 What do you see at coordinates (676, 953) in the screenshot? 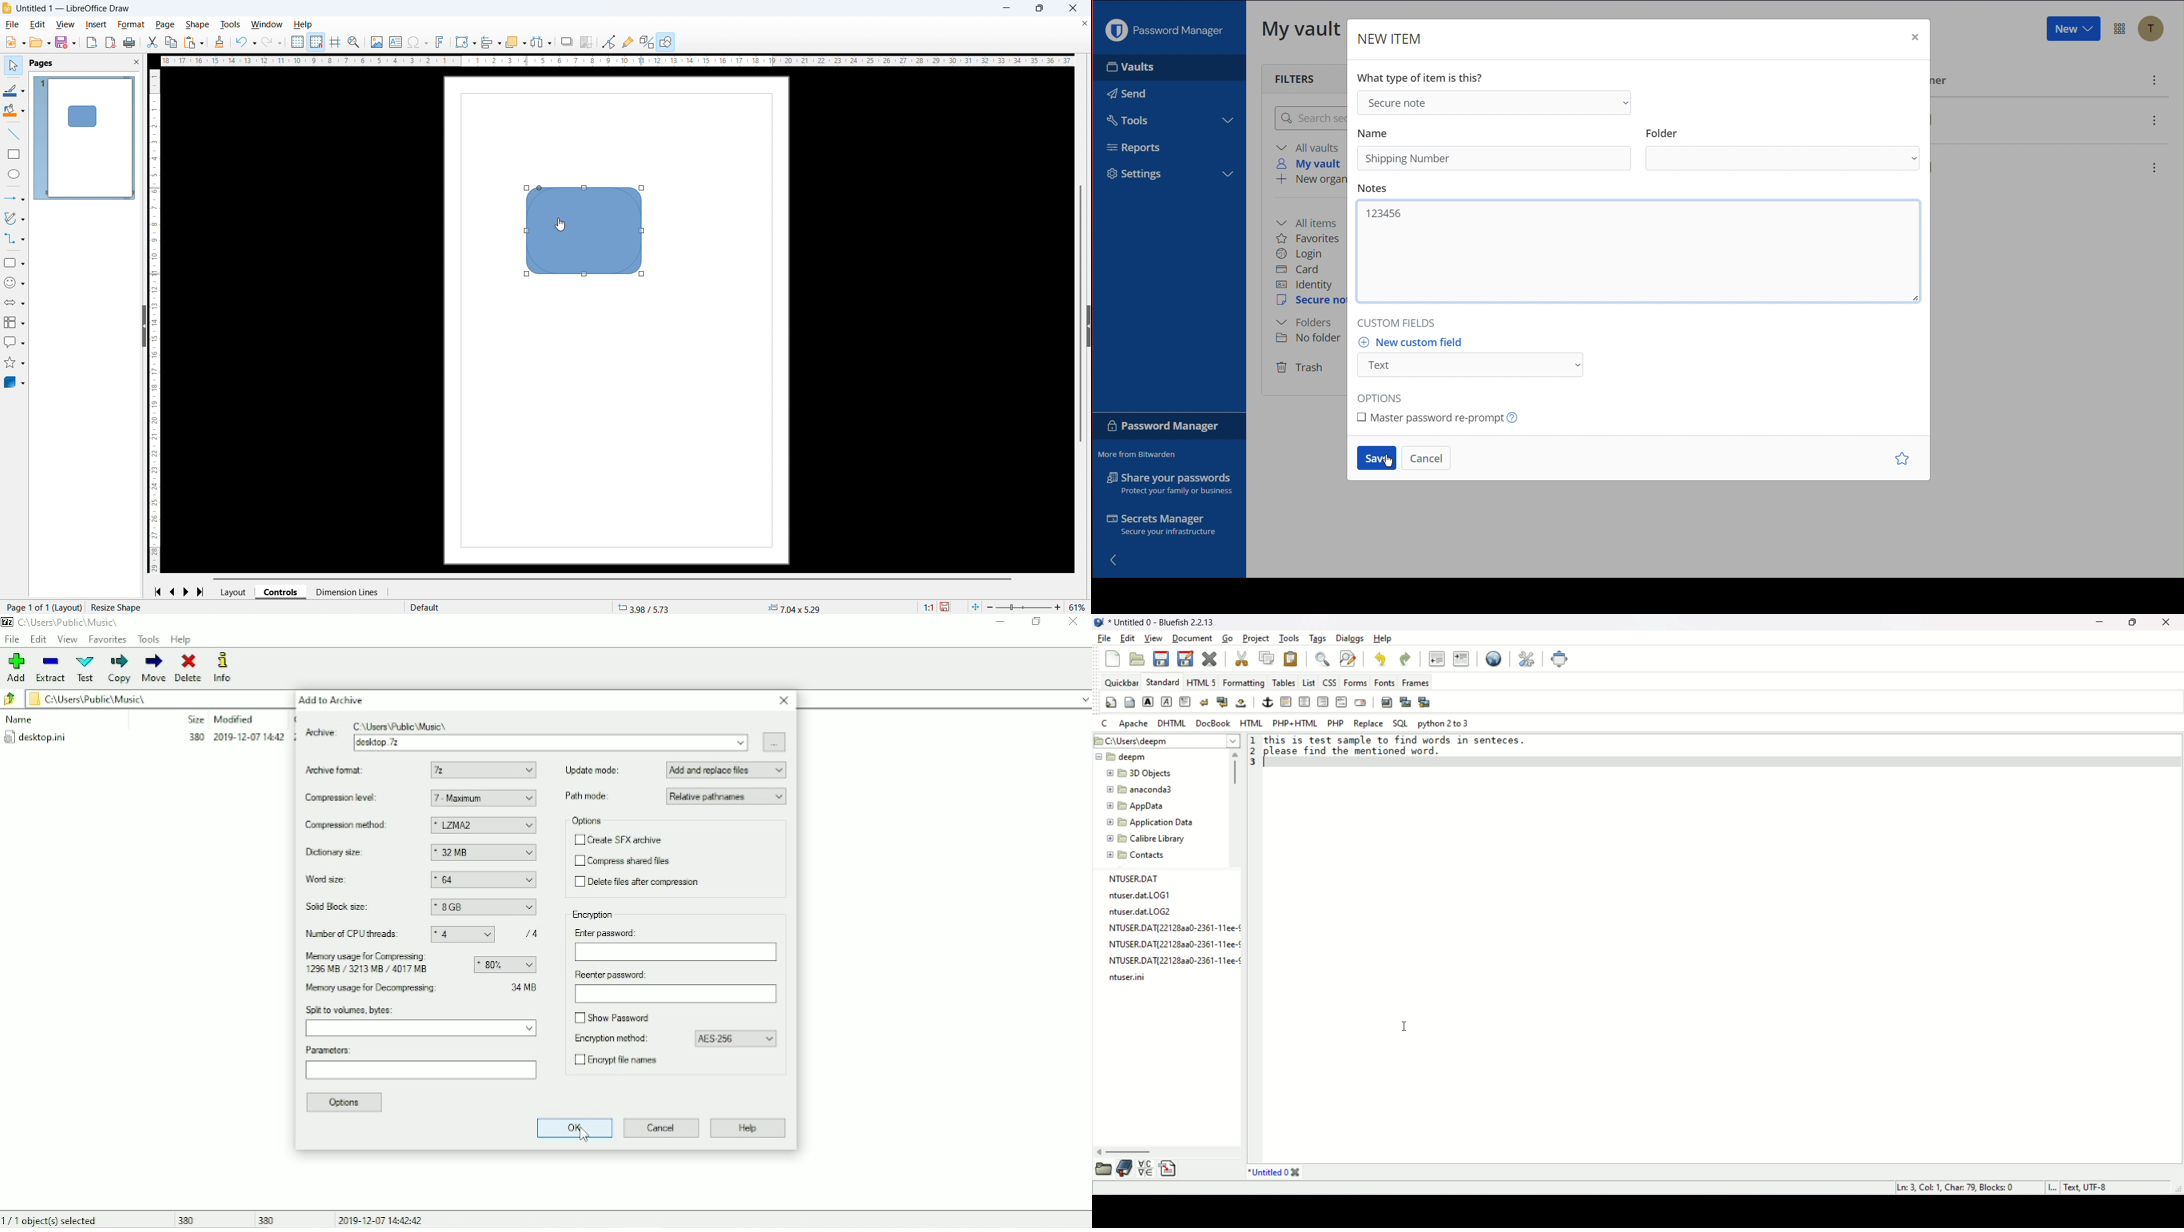
I see `Enter password` at bounding box center [676, 953].